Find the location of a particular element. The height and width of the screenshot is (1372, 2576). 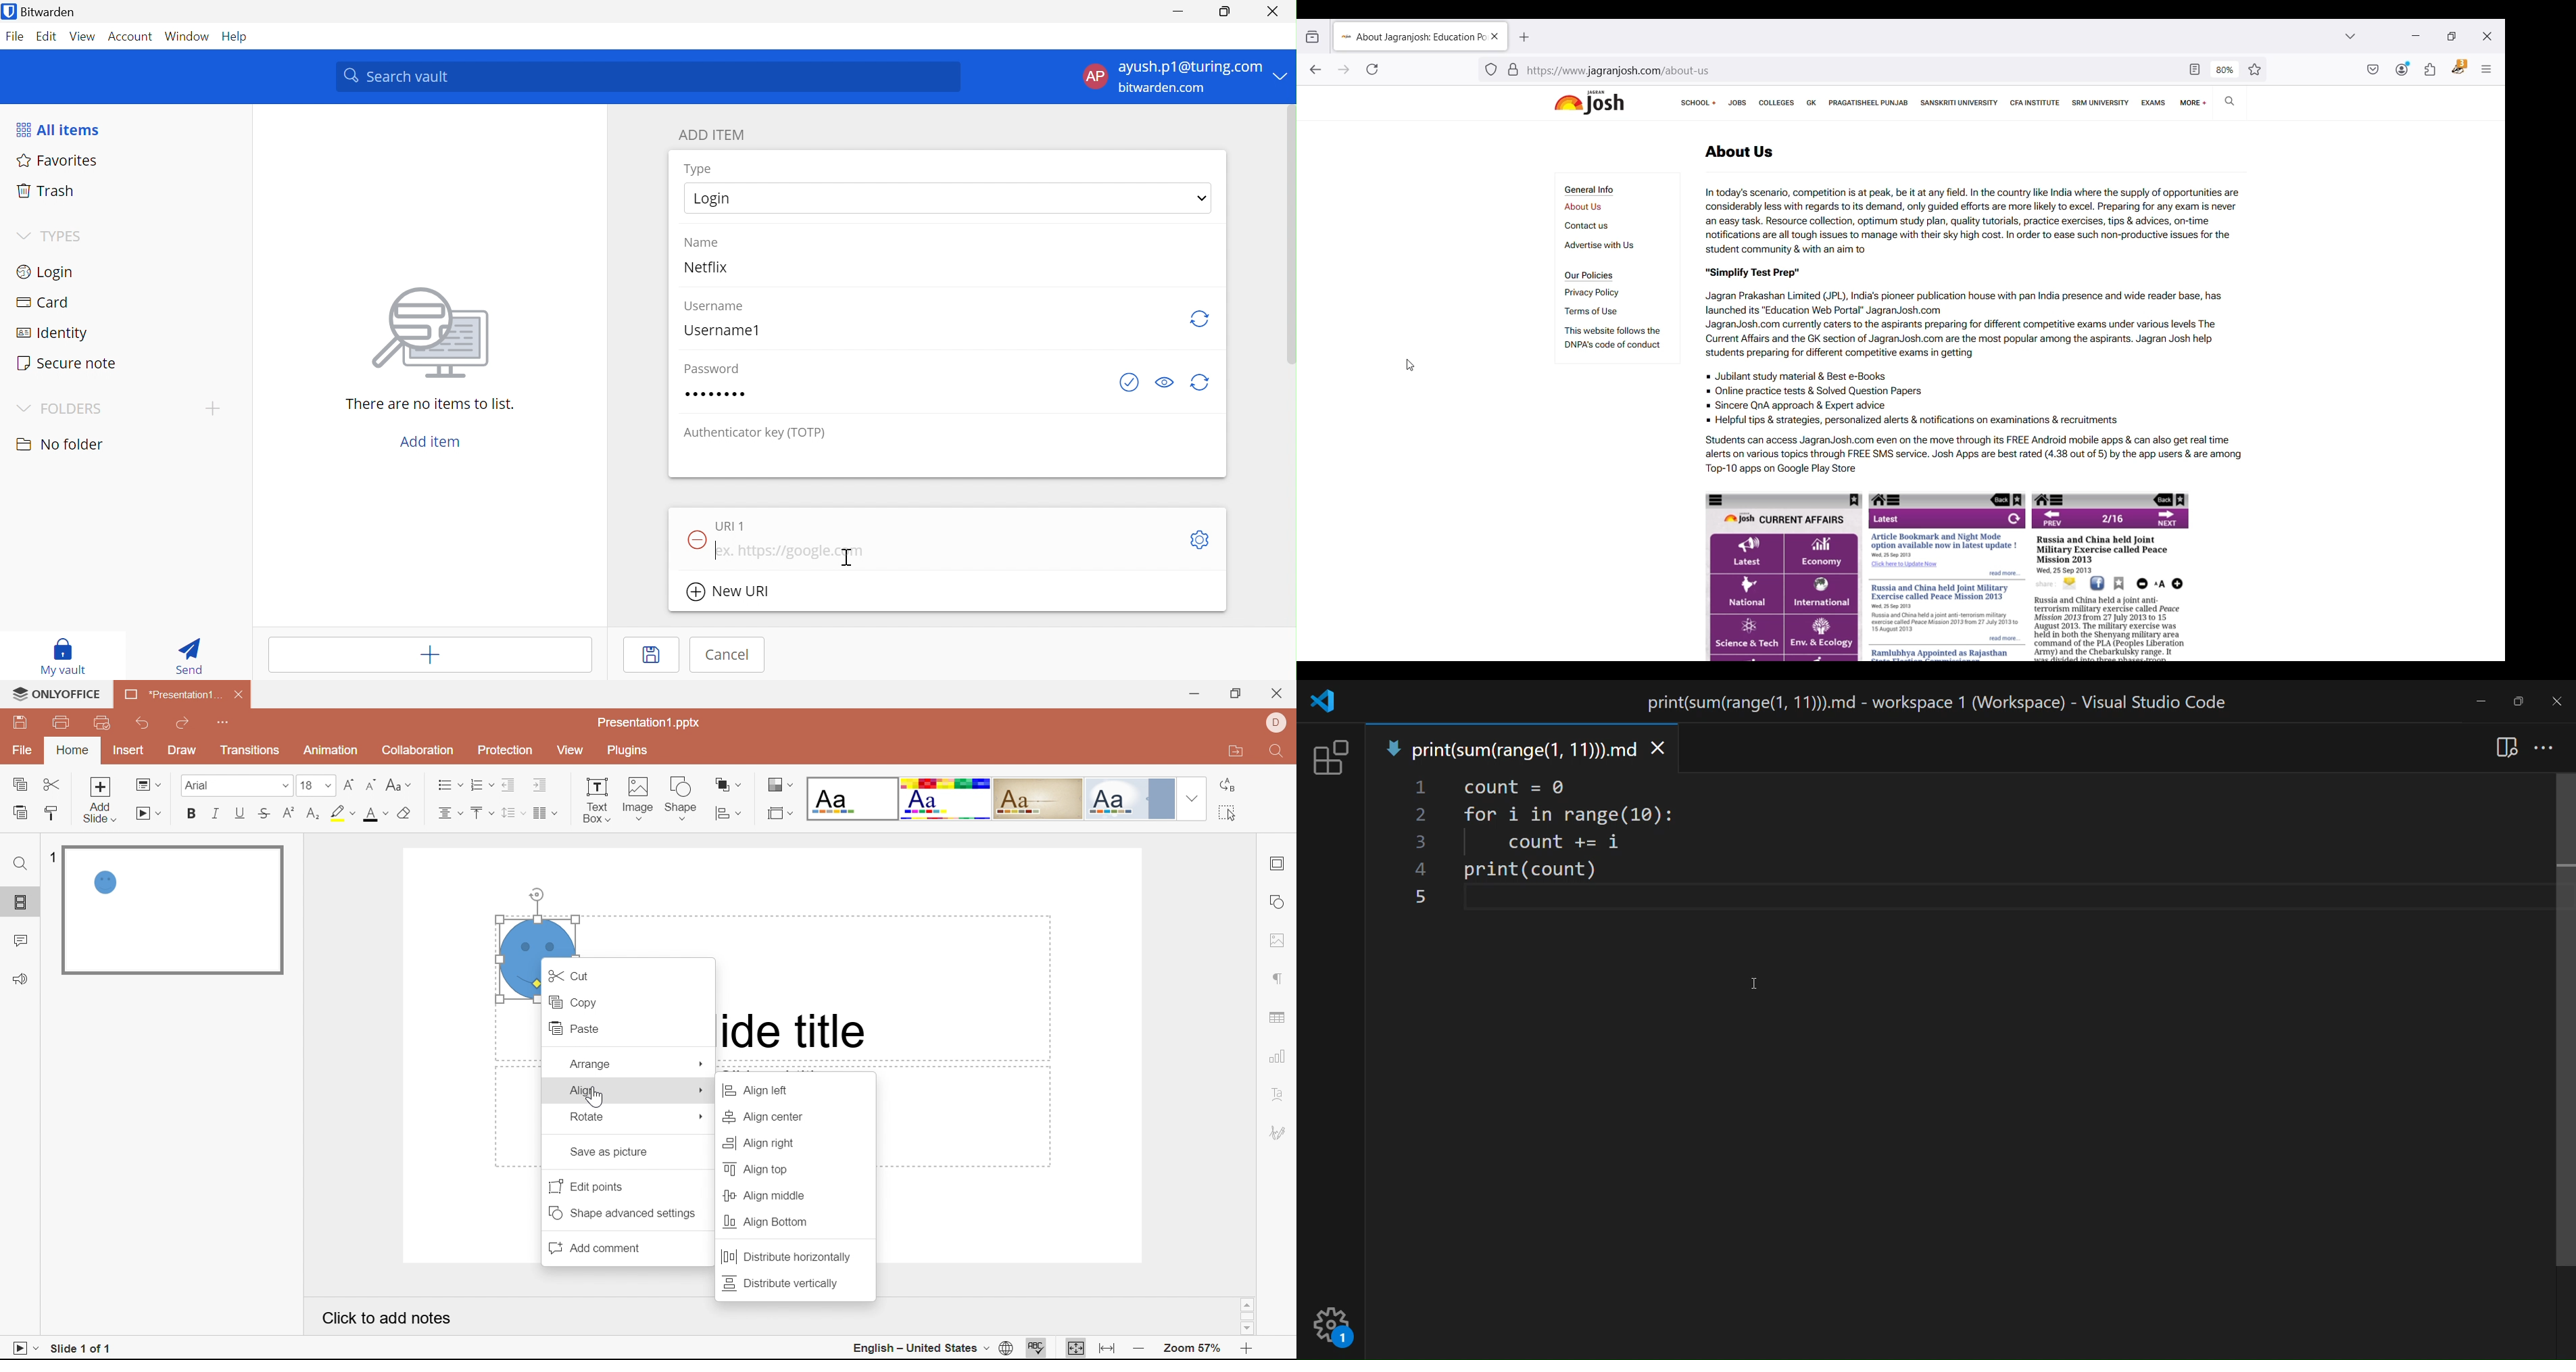

ayush.p1@turing.com is located at coordinates (1190, 65).